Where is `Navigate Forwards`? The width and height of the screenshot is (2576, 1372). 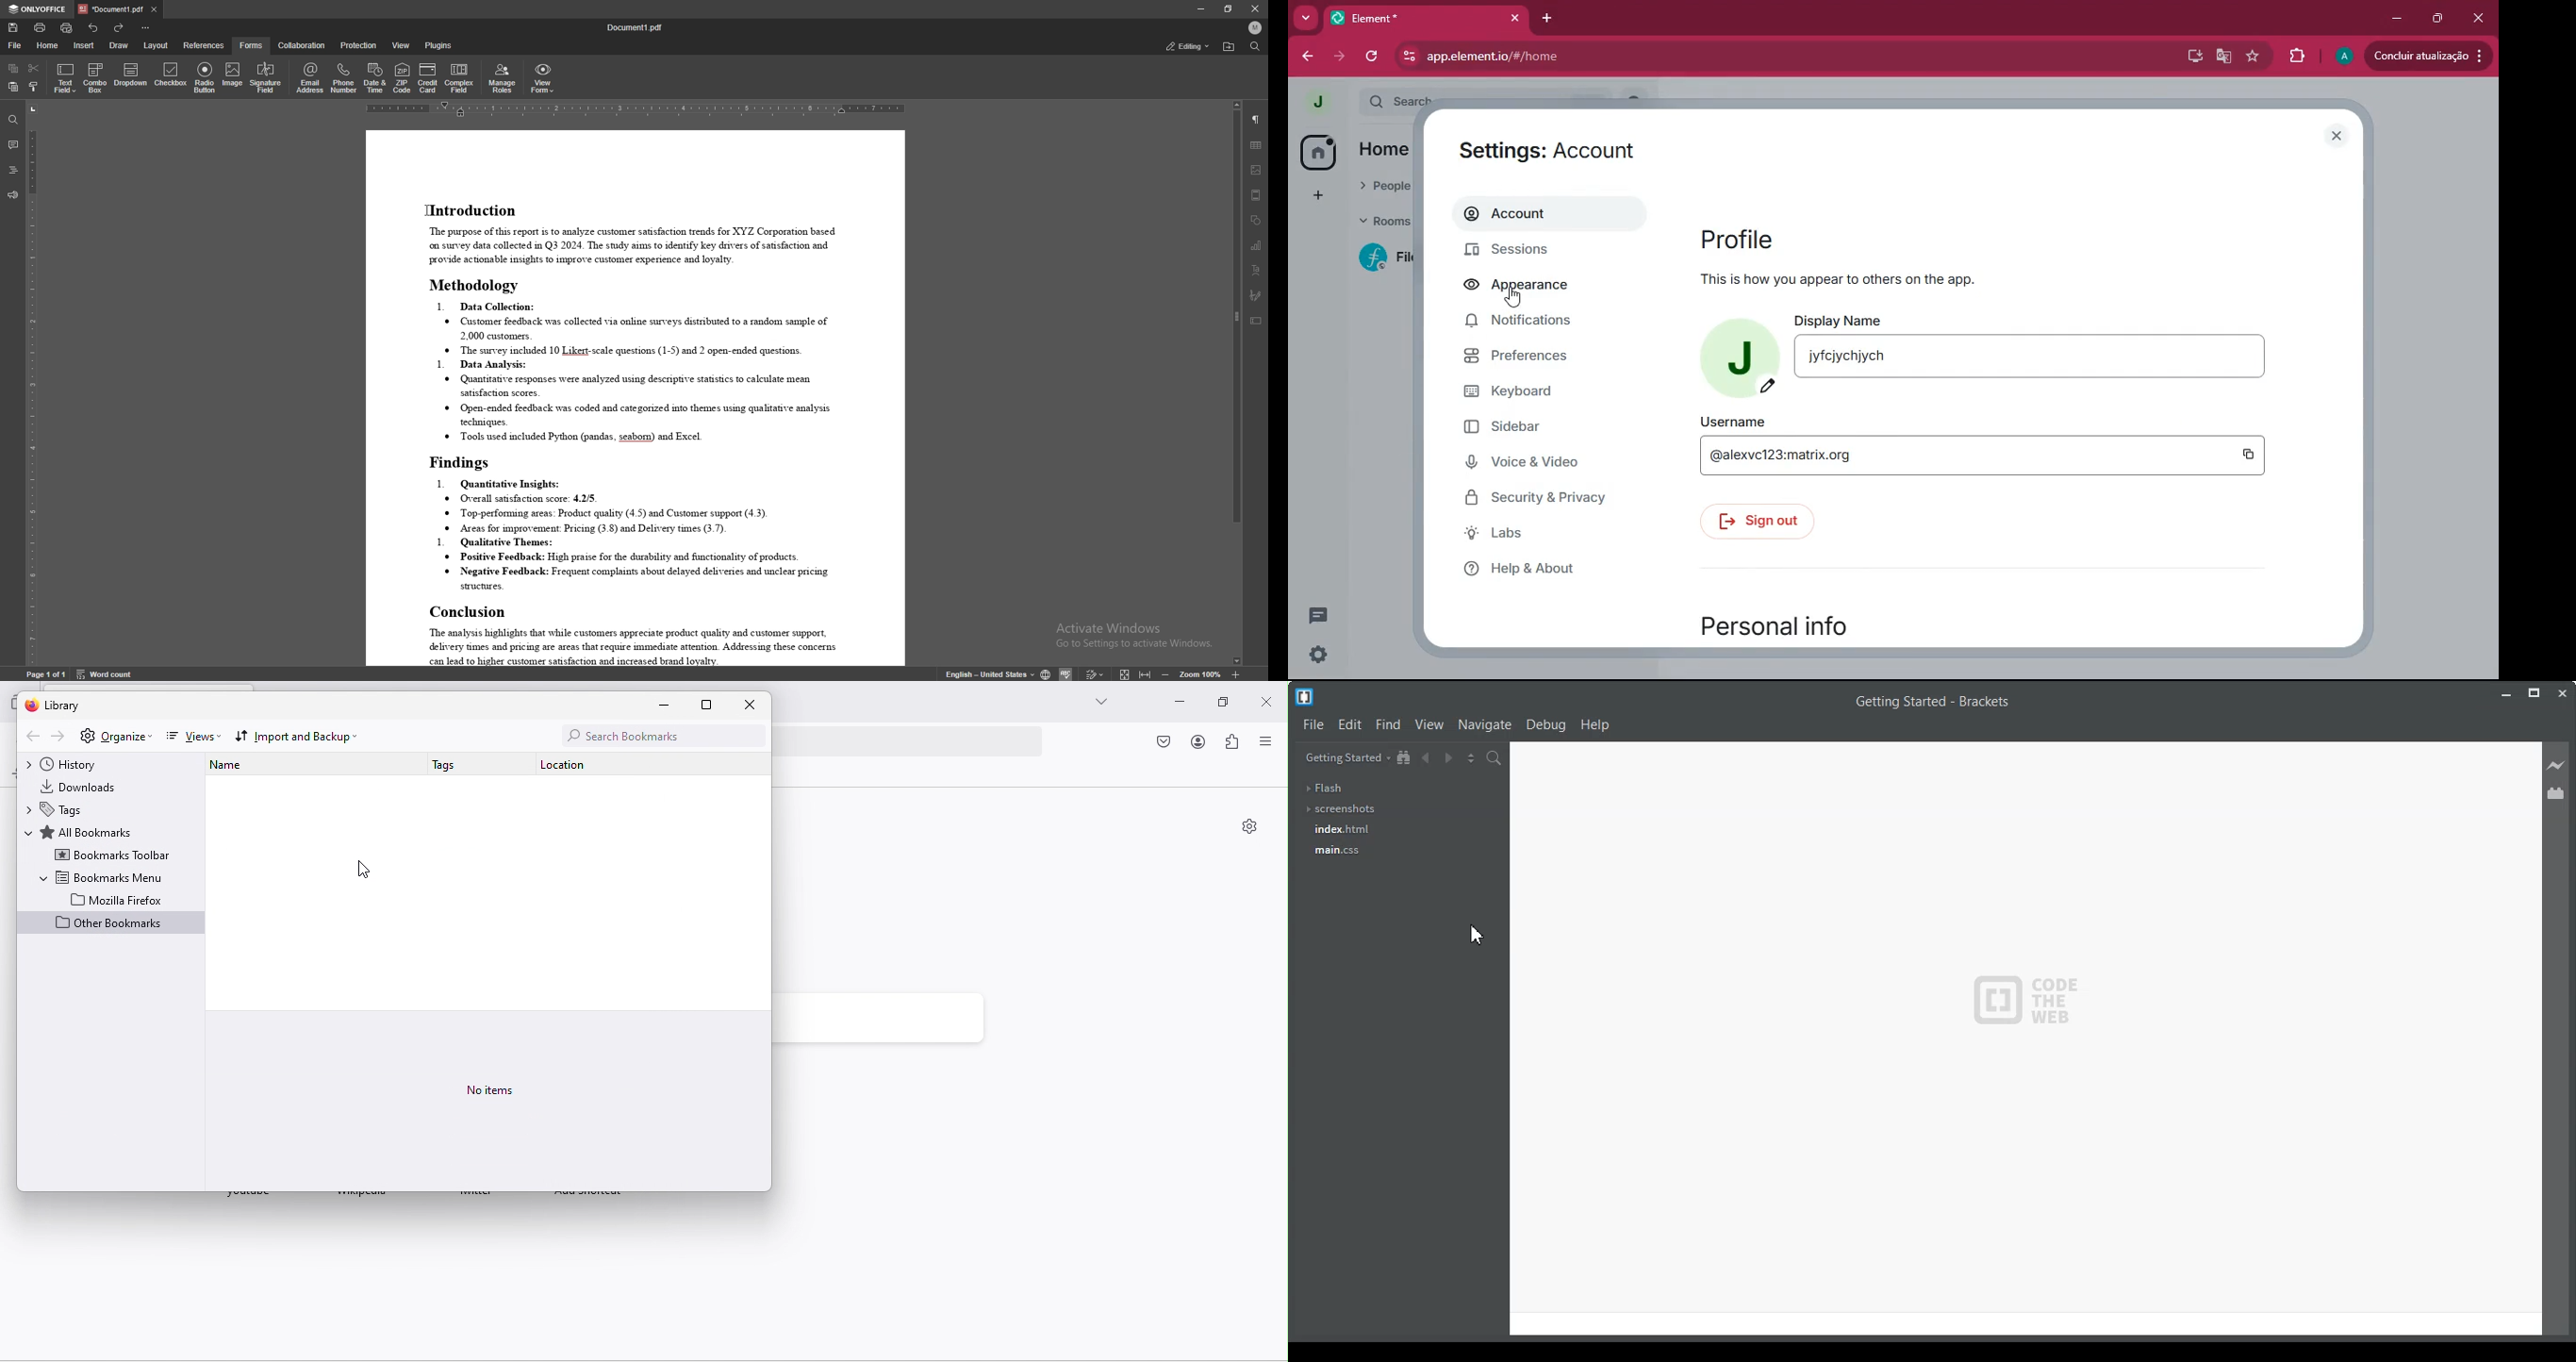
Navigate Forwards is located at coordinates (1447, 759).